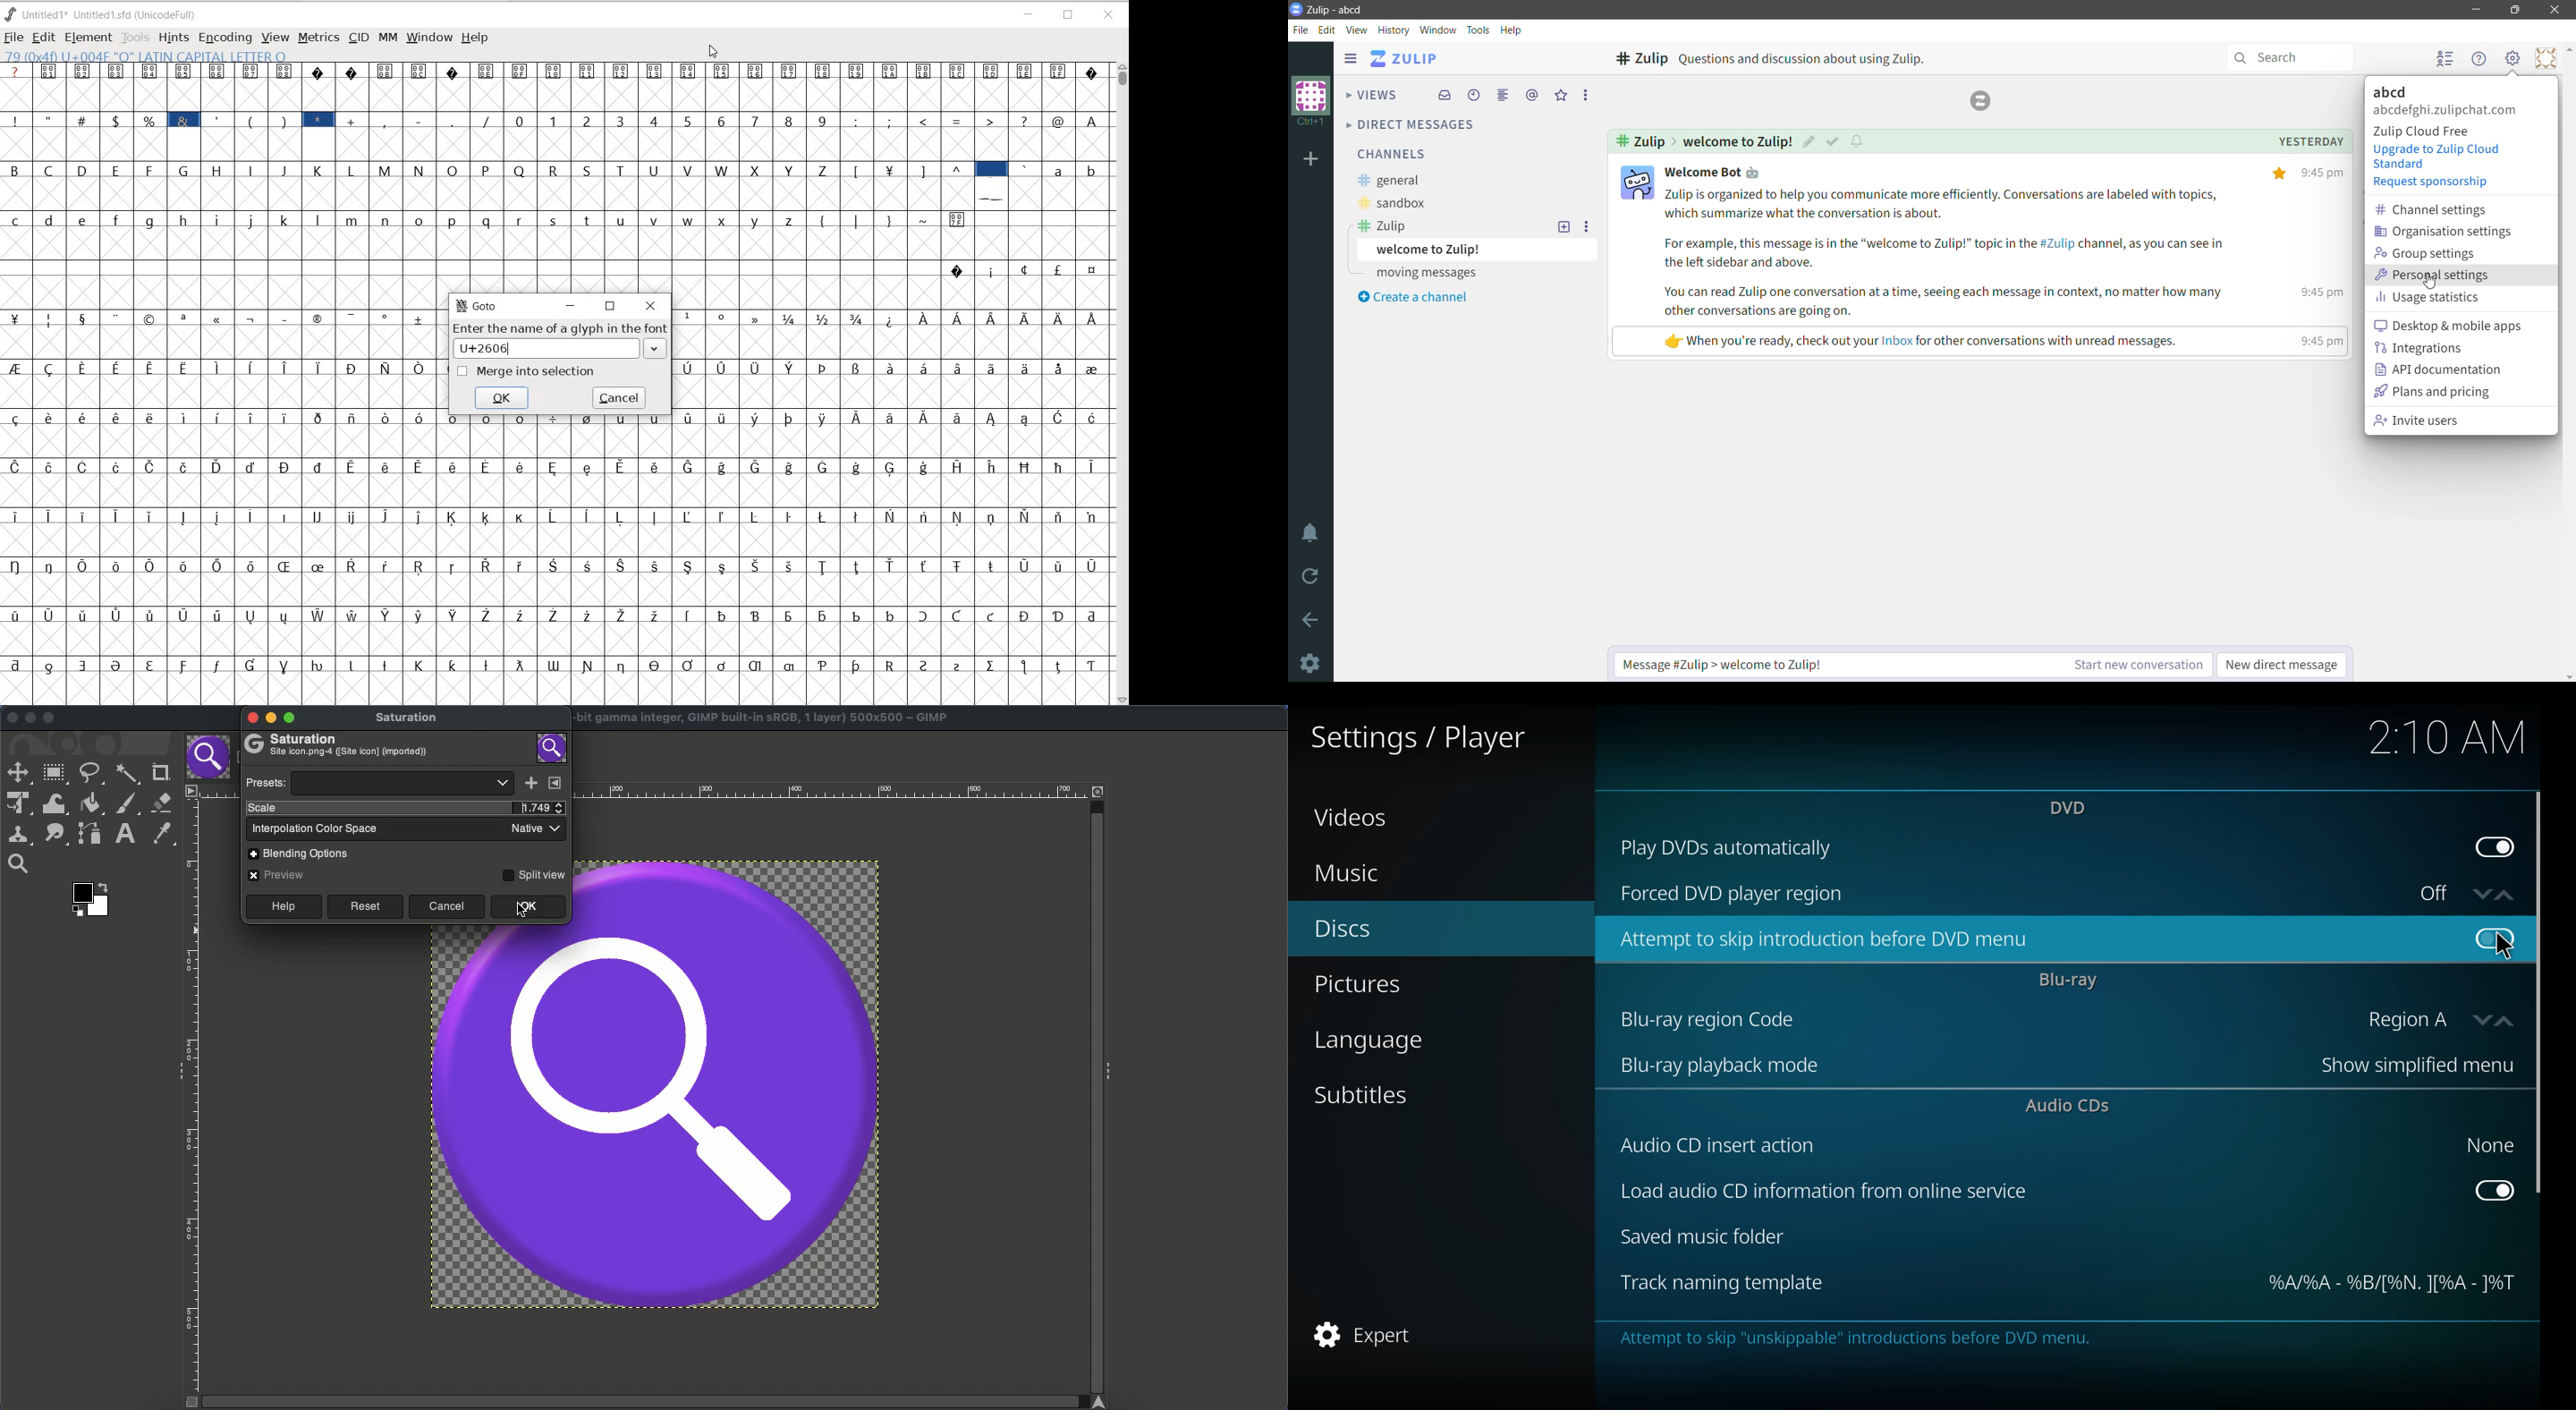 The width and height of the screenshot is (2576, 1428). What do you see at coordinates (2430, 1017) in the screenshot?
I see `region A` at bounding box center [2430, 1017].